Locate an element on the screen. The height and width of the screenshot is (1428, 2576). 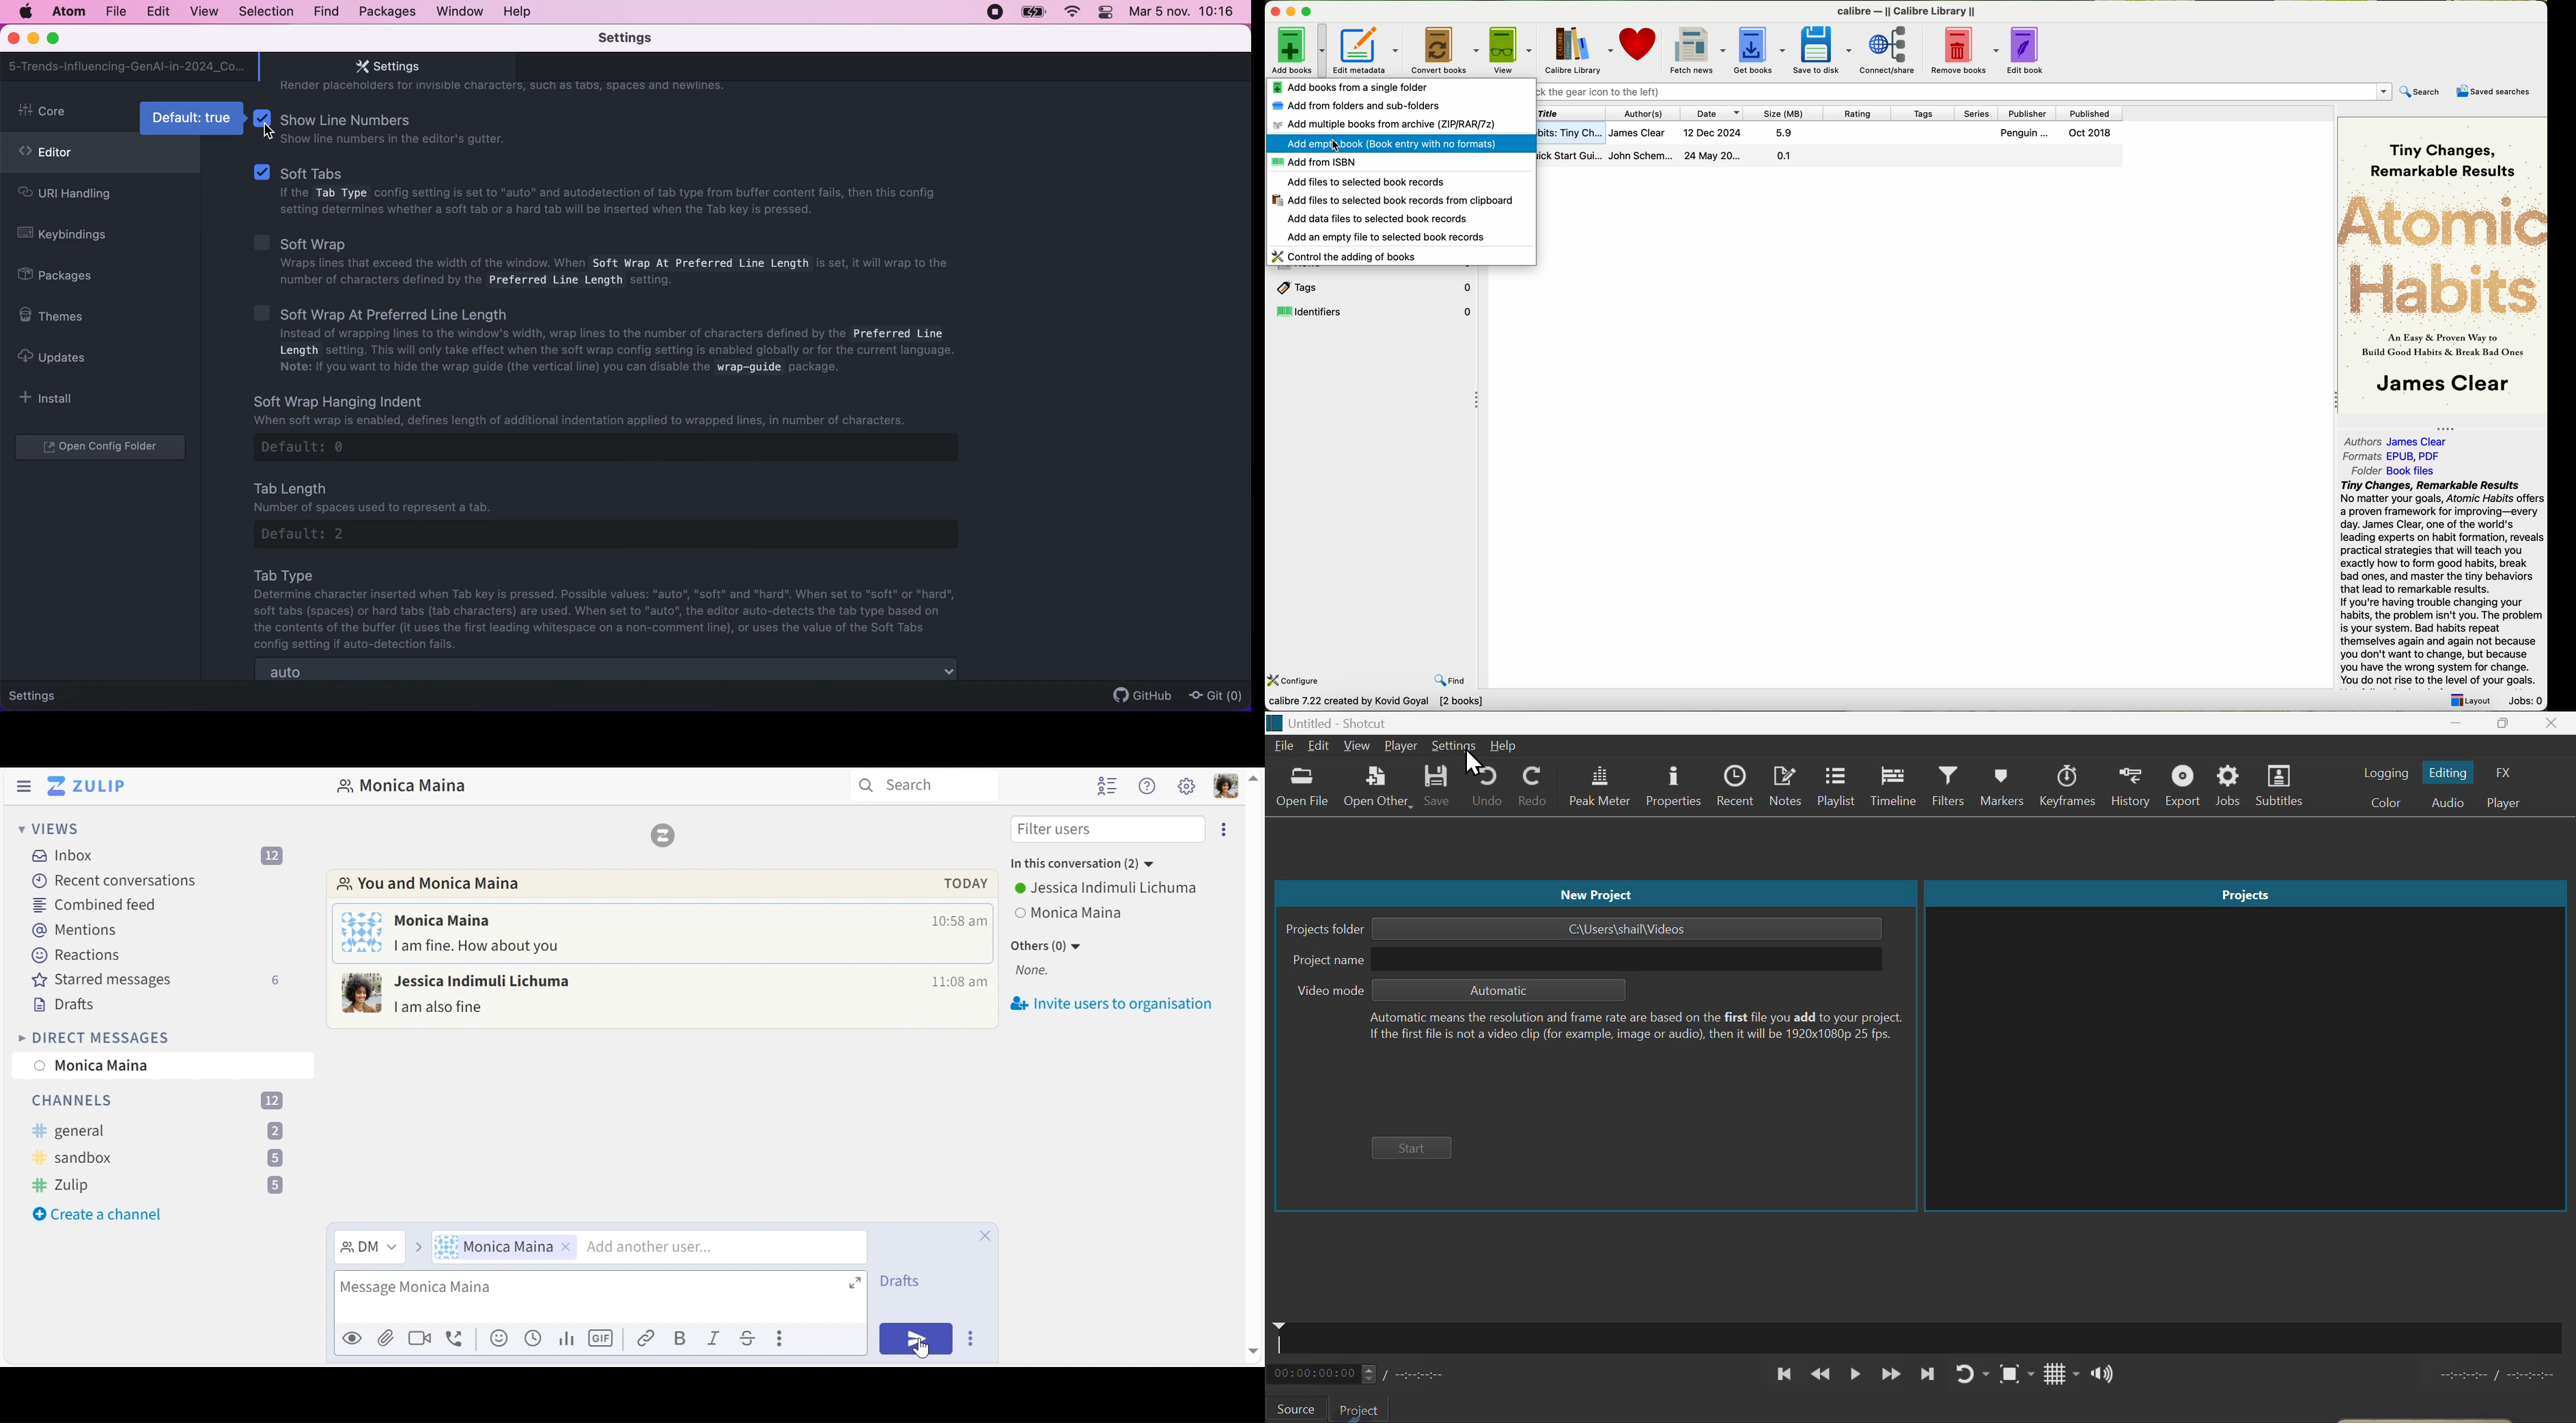
packages is located at coordinates (66, 277).